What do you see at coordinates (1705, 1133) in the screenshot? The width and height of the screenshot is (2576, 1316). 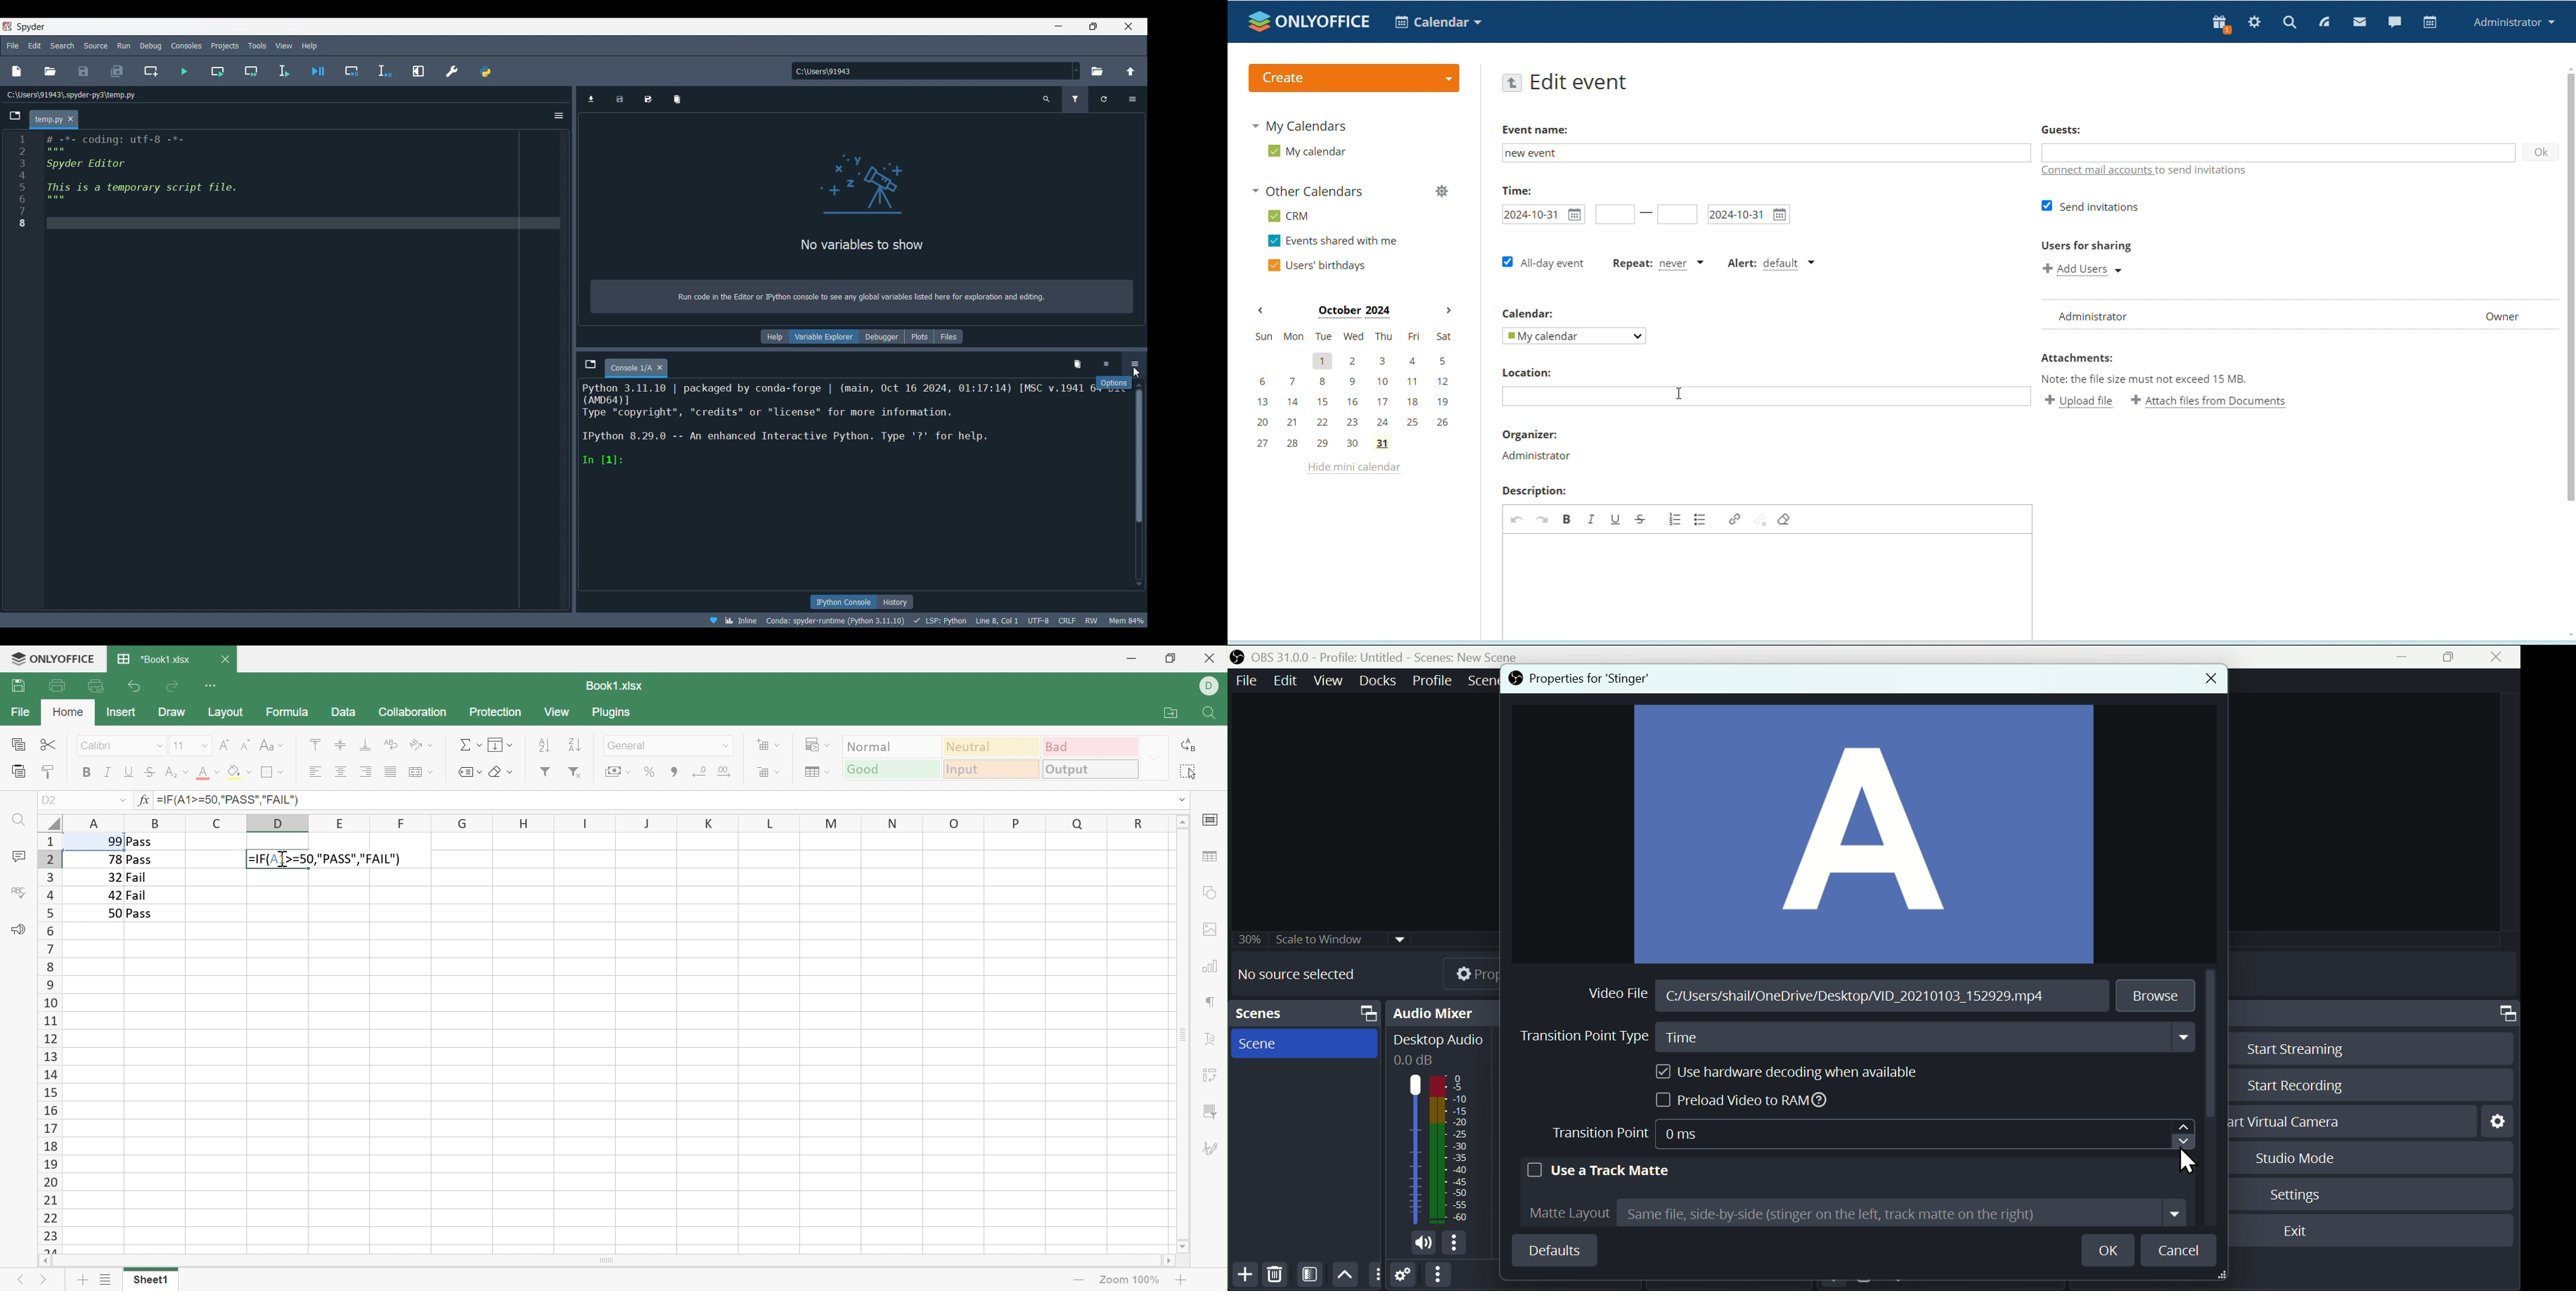 I see `0MS` at bounding box center [1705, 1133].